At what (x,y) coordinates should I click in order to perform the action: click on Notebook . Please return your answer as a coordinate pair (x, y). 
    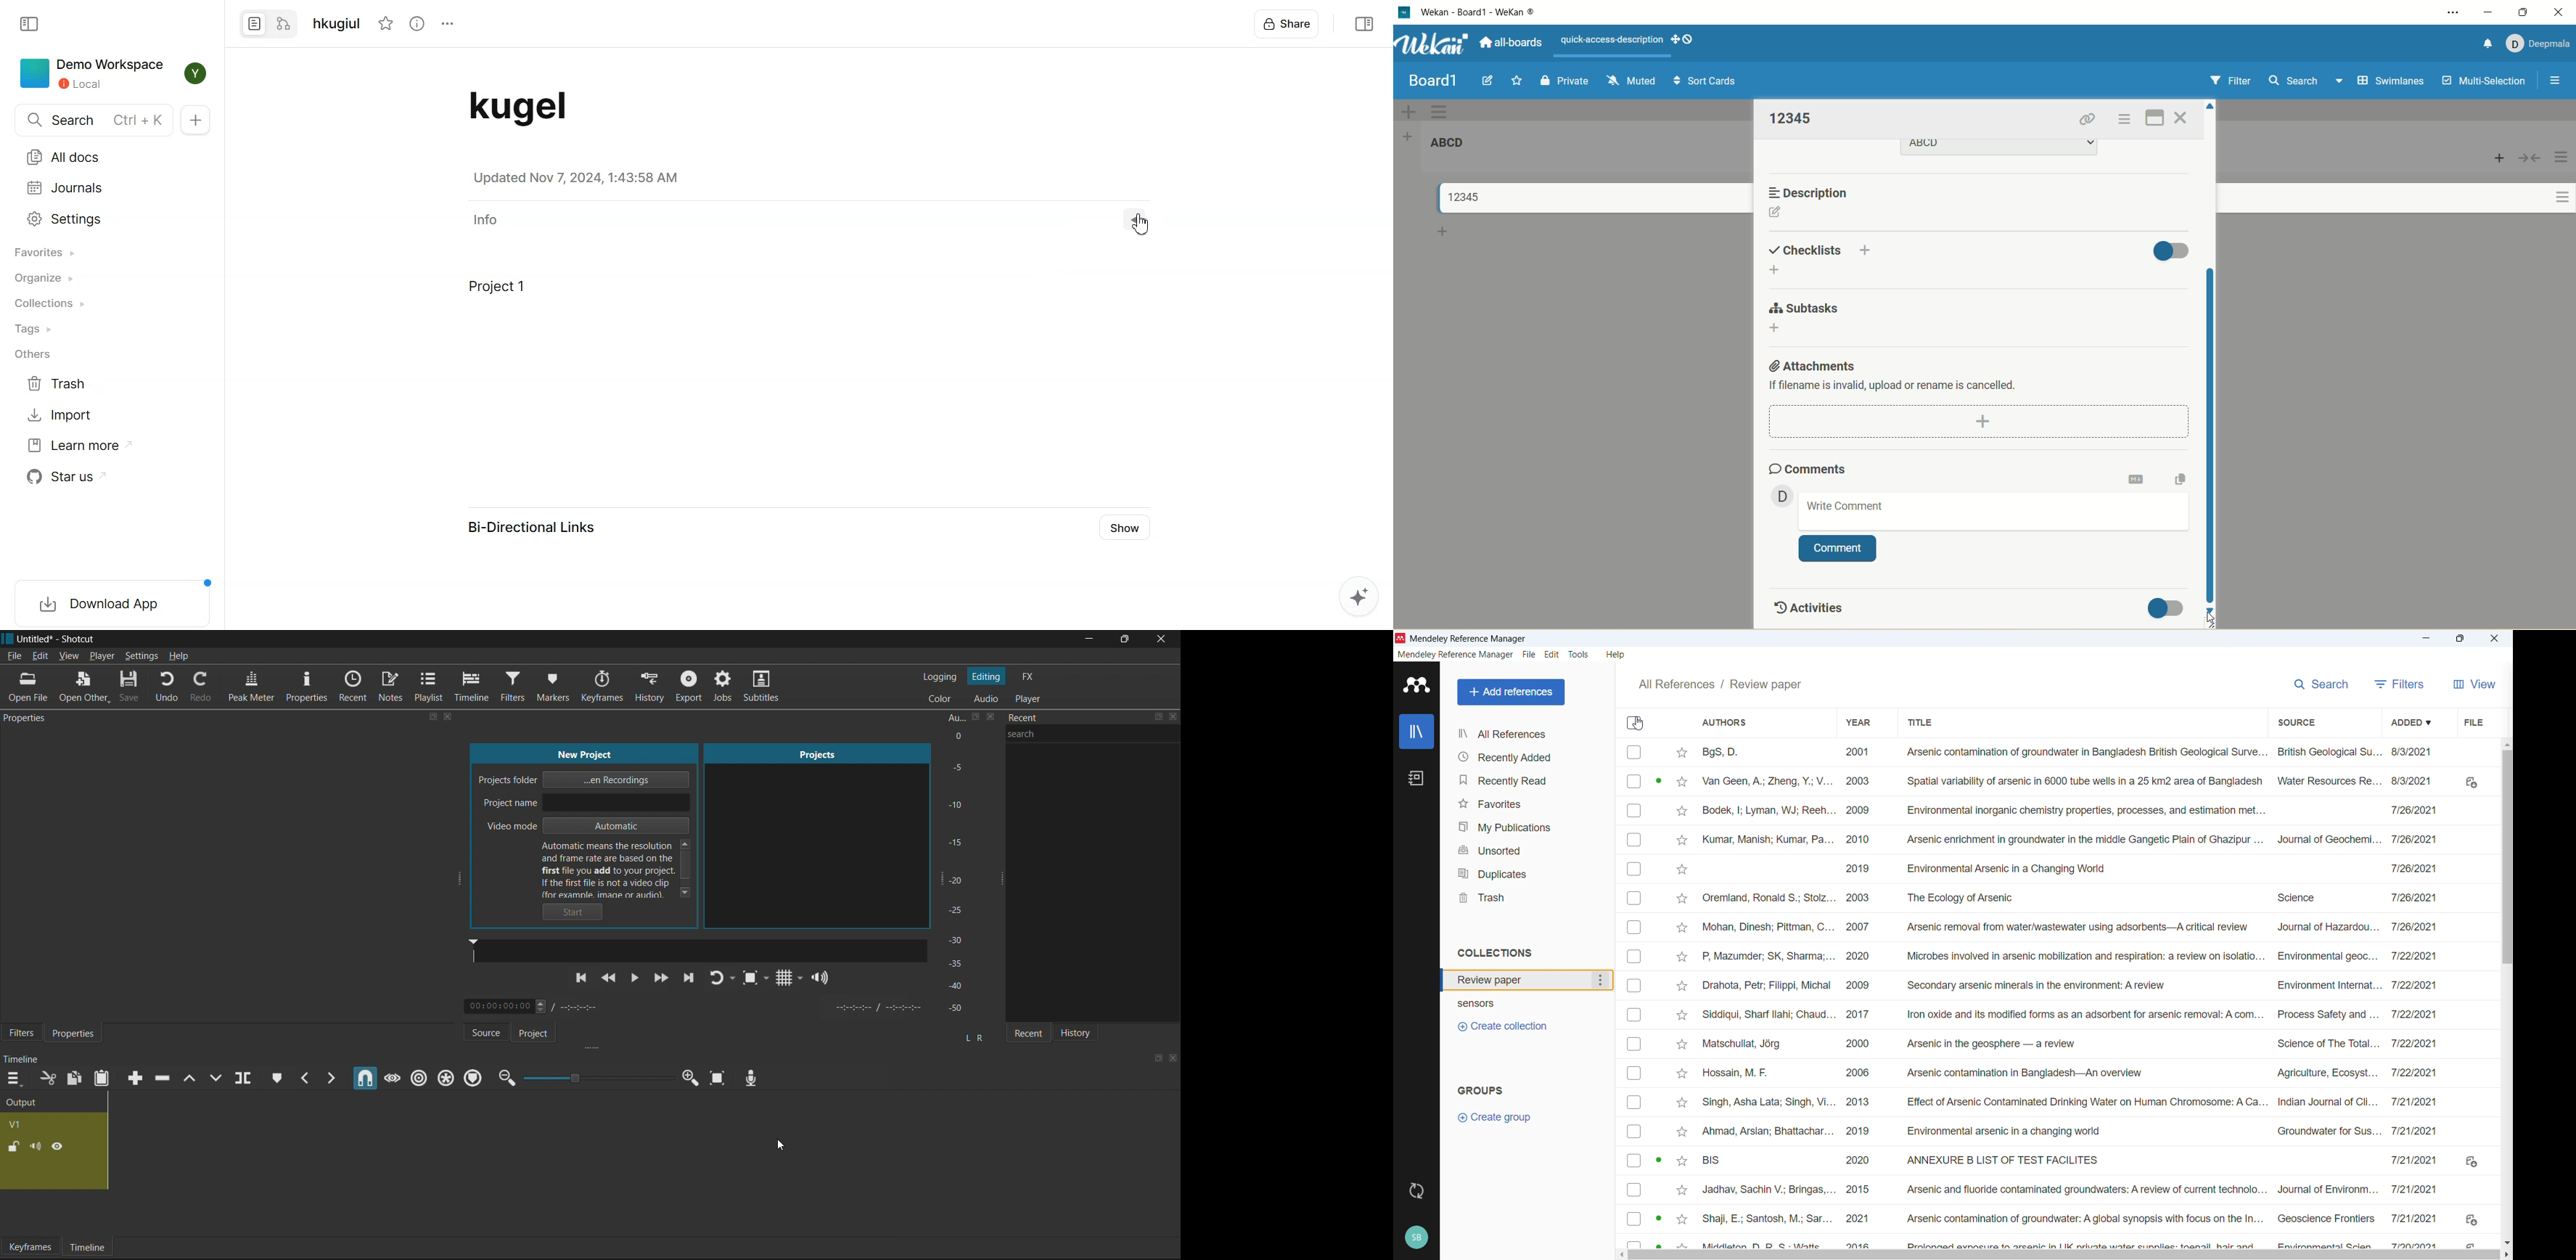
    Looking at the image, I should click on (1416, 779).